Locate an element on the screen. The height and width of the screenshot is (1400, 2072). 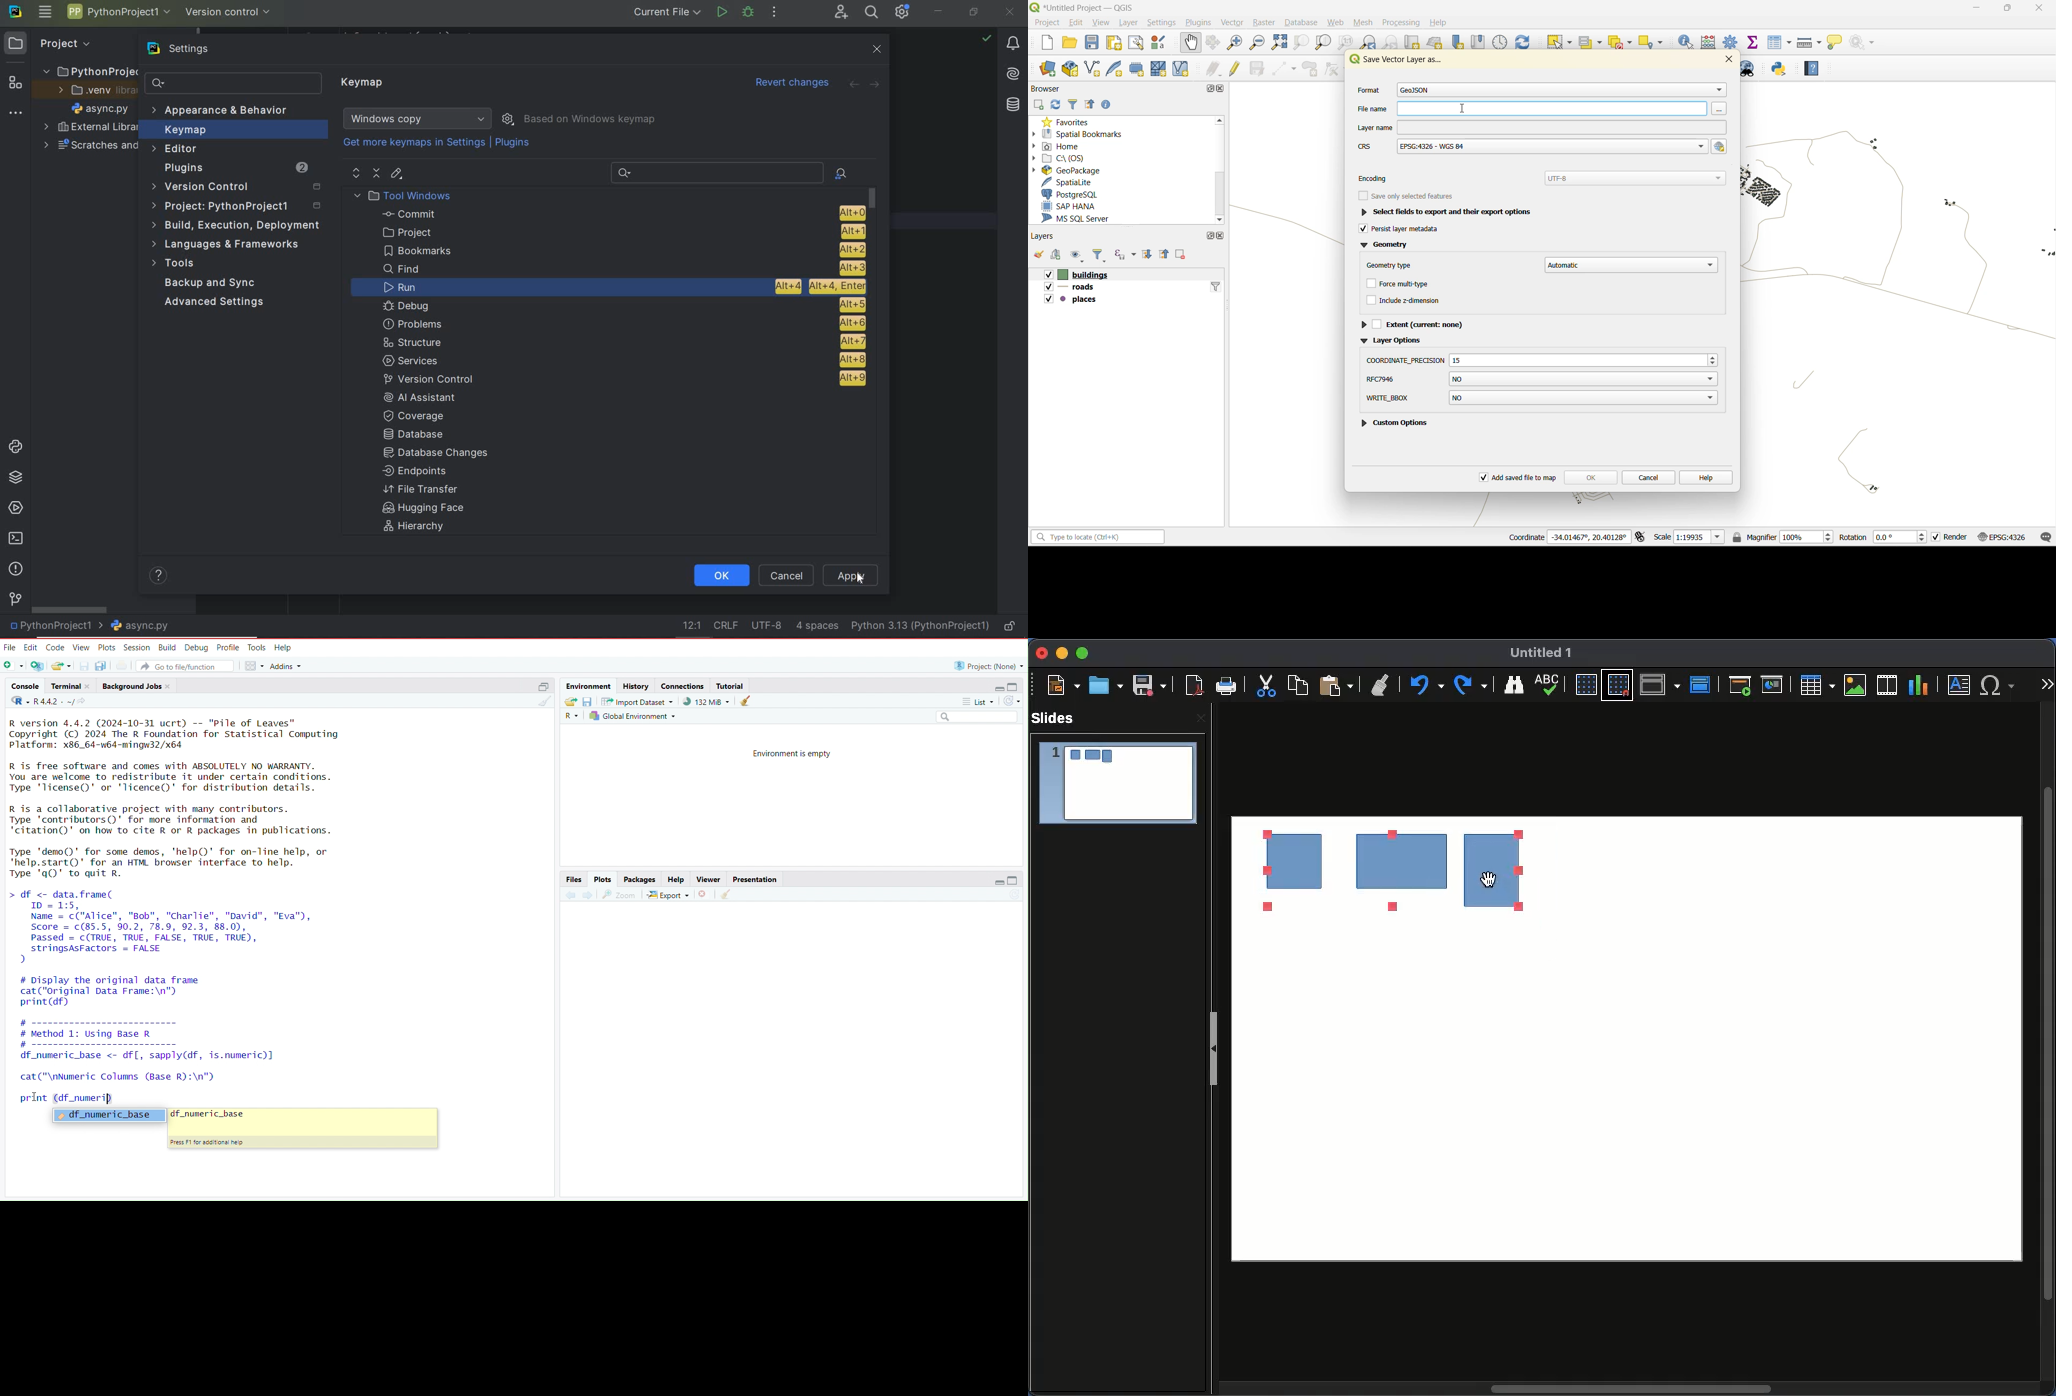
df <- data.frame(
ID = 1:5,
Name = c("Alice", "Bob", "Charlie", "David", "Eva"),
Score = c(85.5, 90.2, 78.9, 92.3, 88.0),
Passed = c(TRUE, TRUE, FALSE, TRUE, TRUE),
stringsAsFactors = FALSE

) is located at coordinates (175, 927).